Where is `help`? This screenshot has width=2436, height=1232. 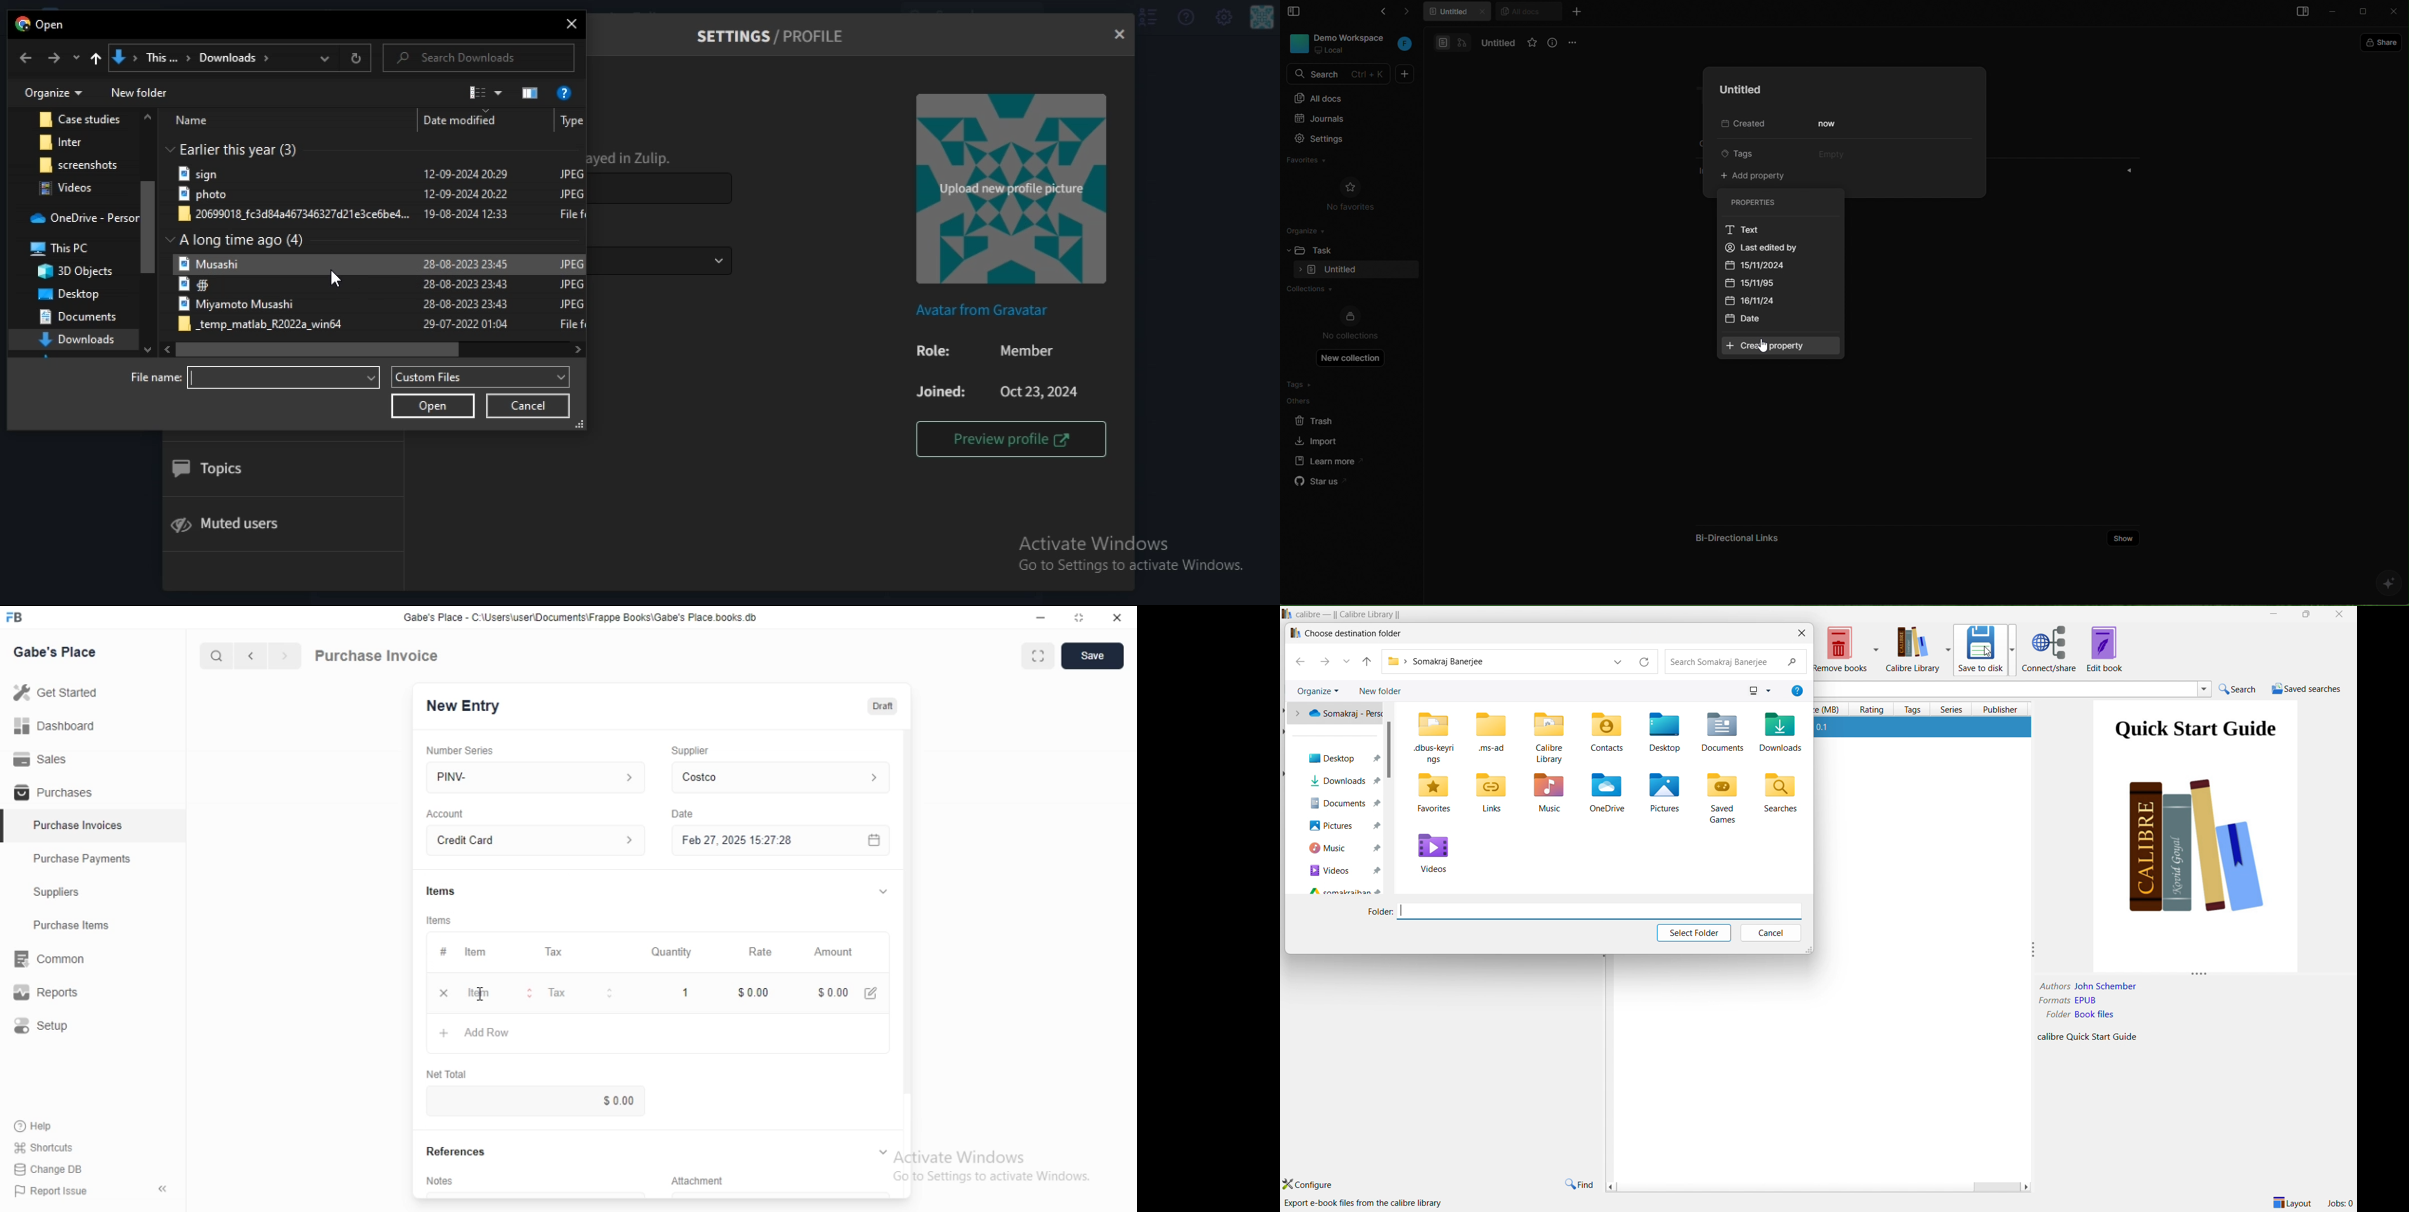
help is located at coordinates (1797, 691).